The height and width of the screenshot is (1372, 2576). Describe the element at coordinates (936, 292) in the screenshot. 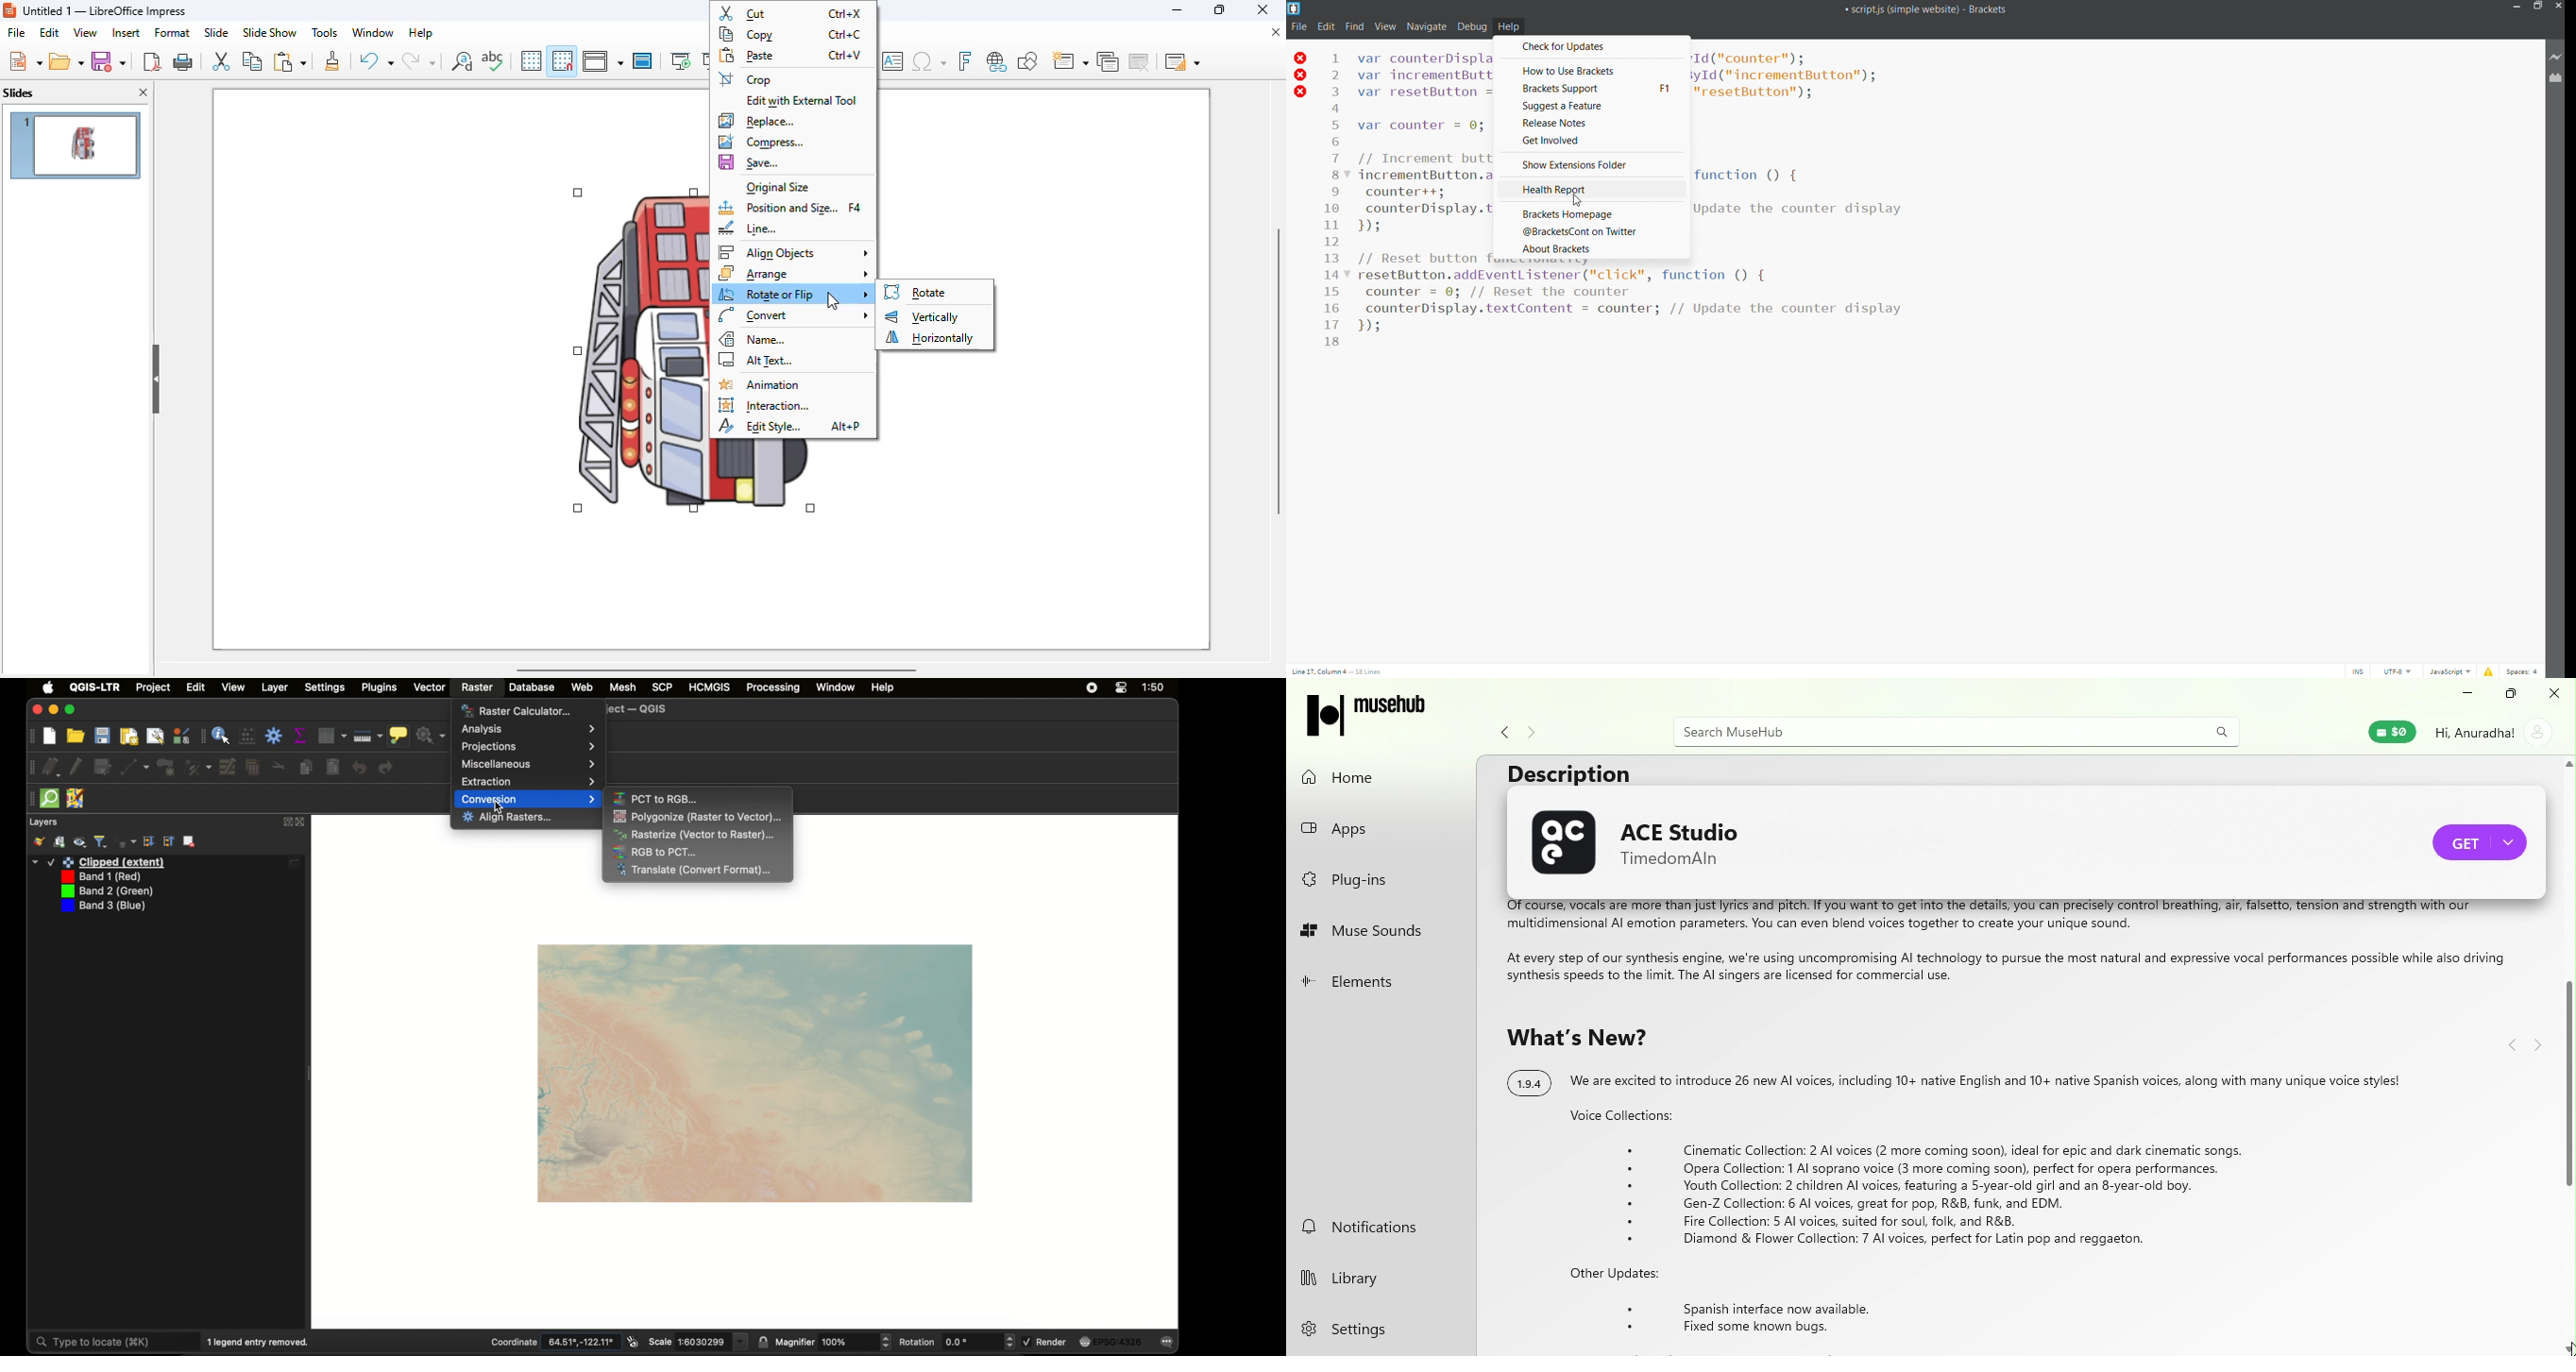

I see `rotate` at that location.